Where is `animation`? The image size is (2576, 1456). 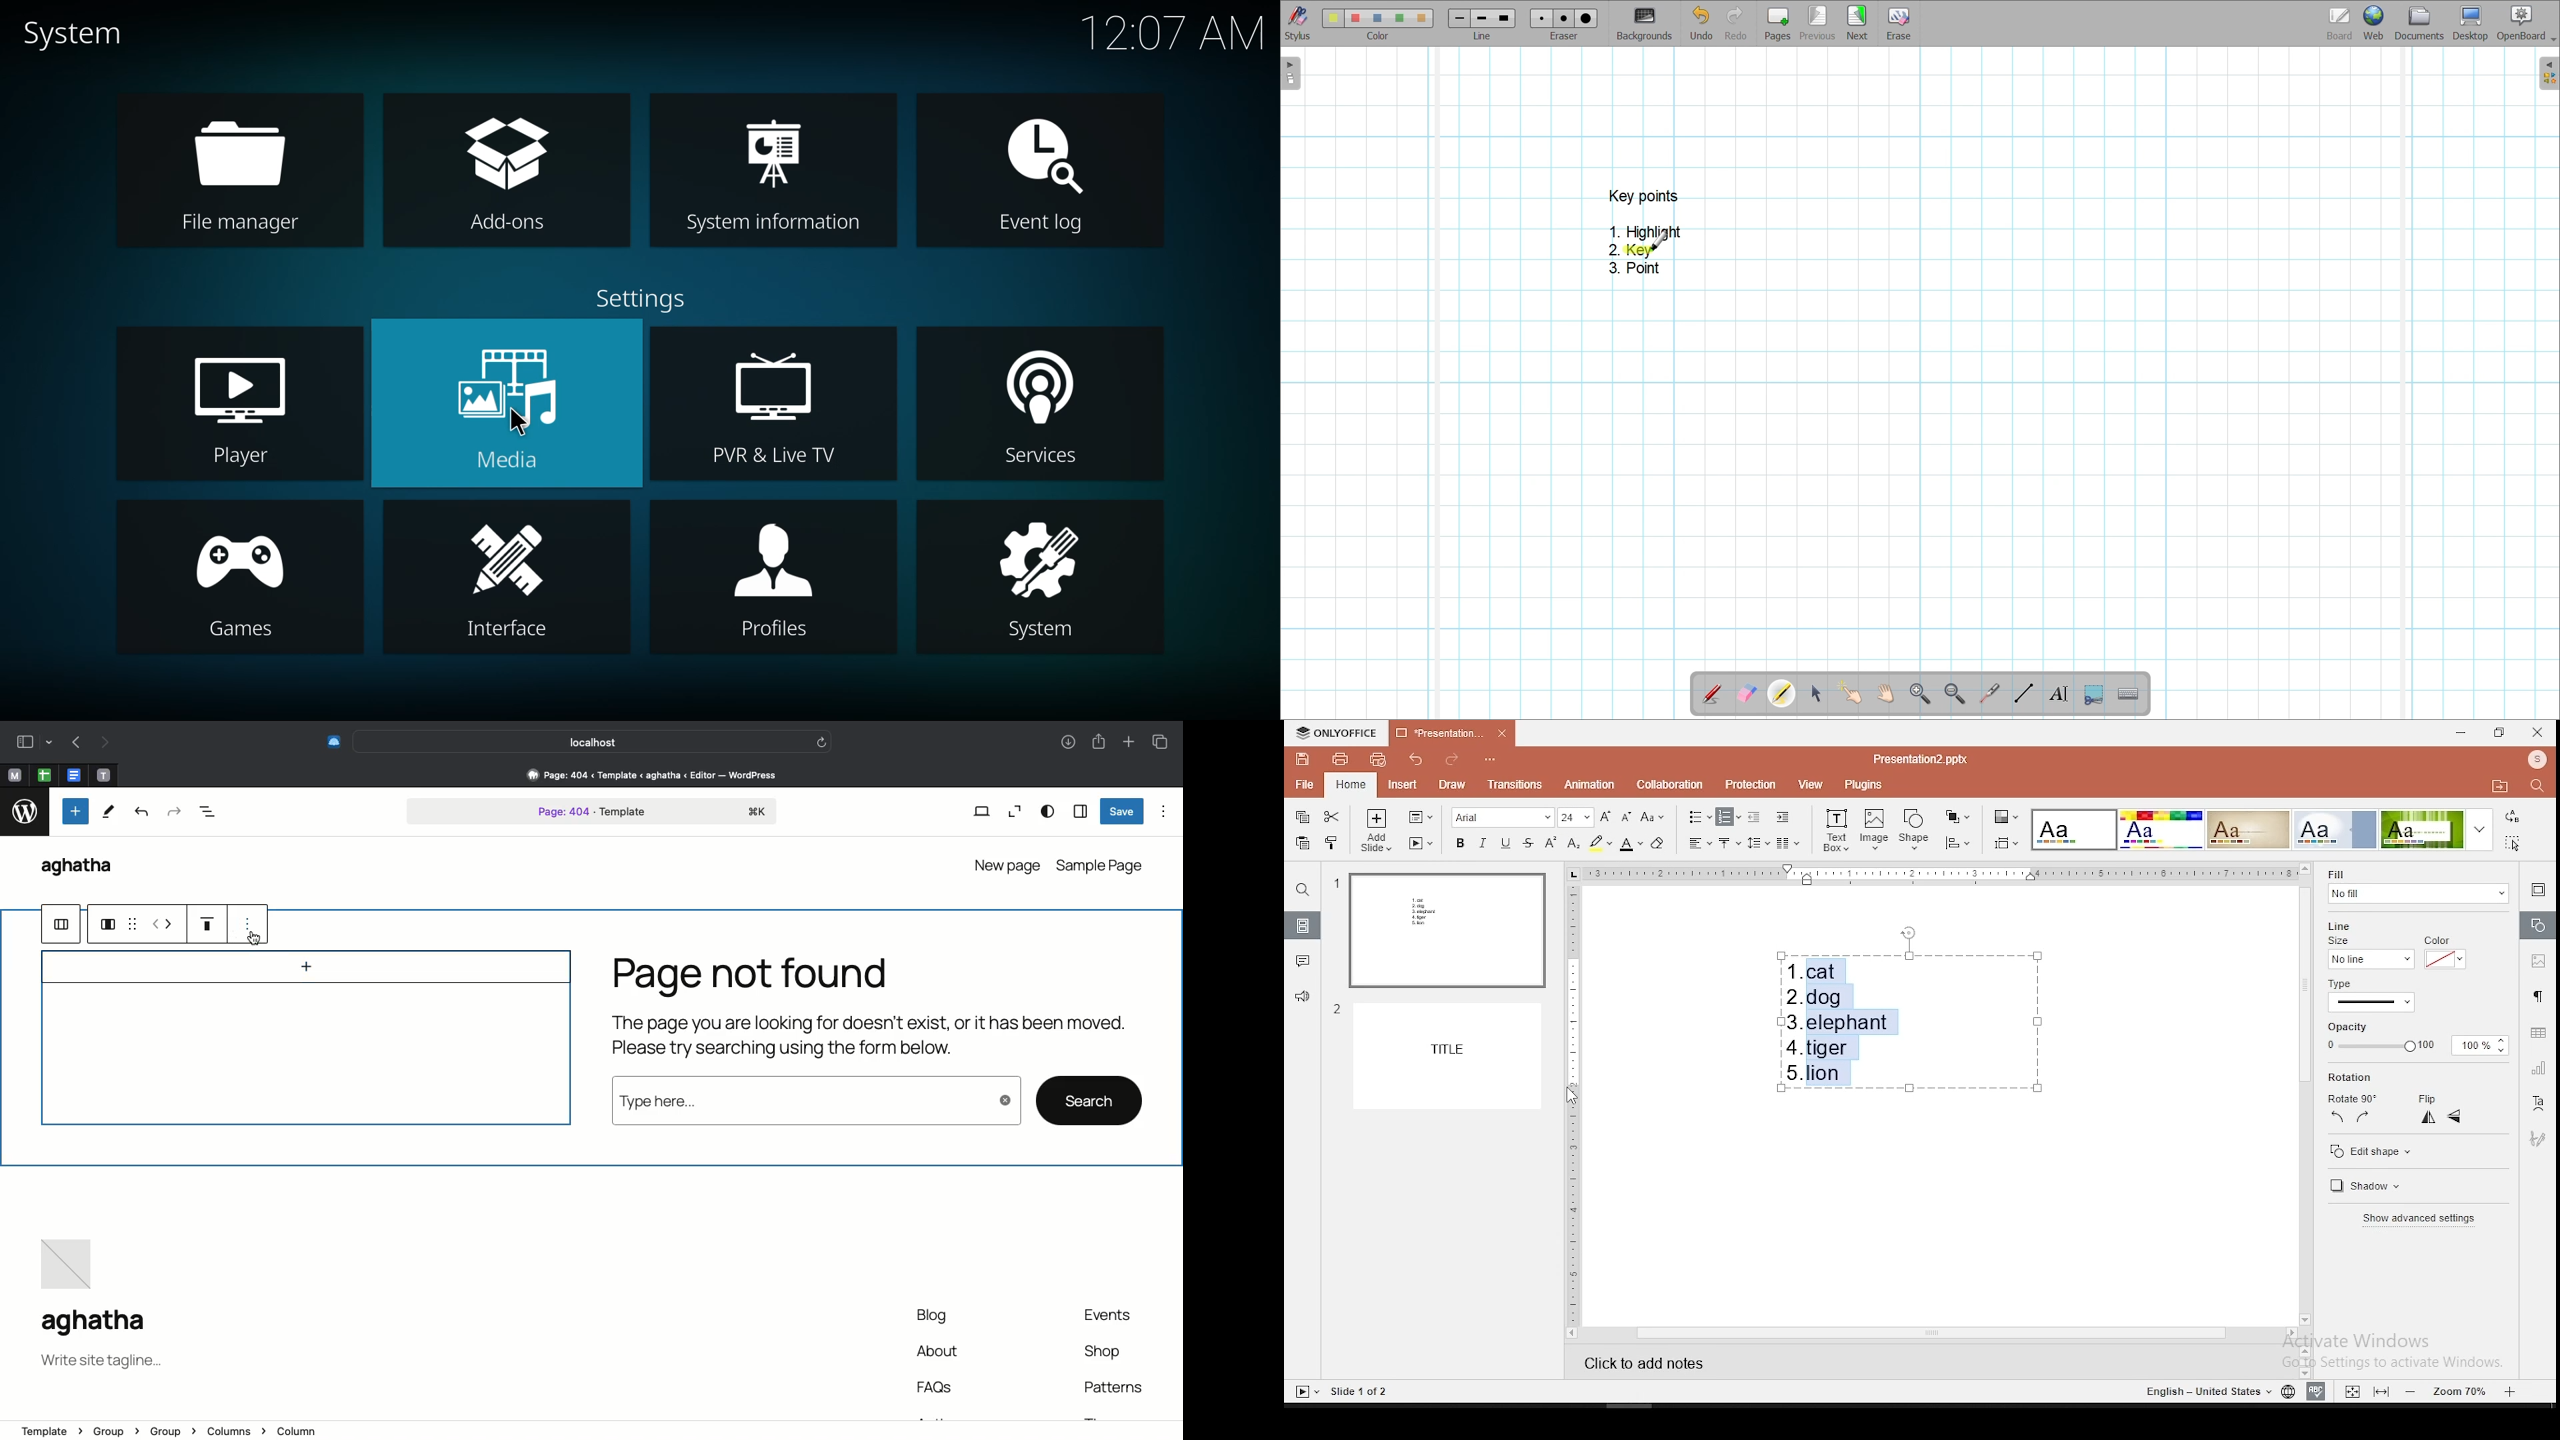 animation is located at coordinates (1588, 784).